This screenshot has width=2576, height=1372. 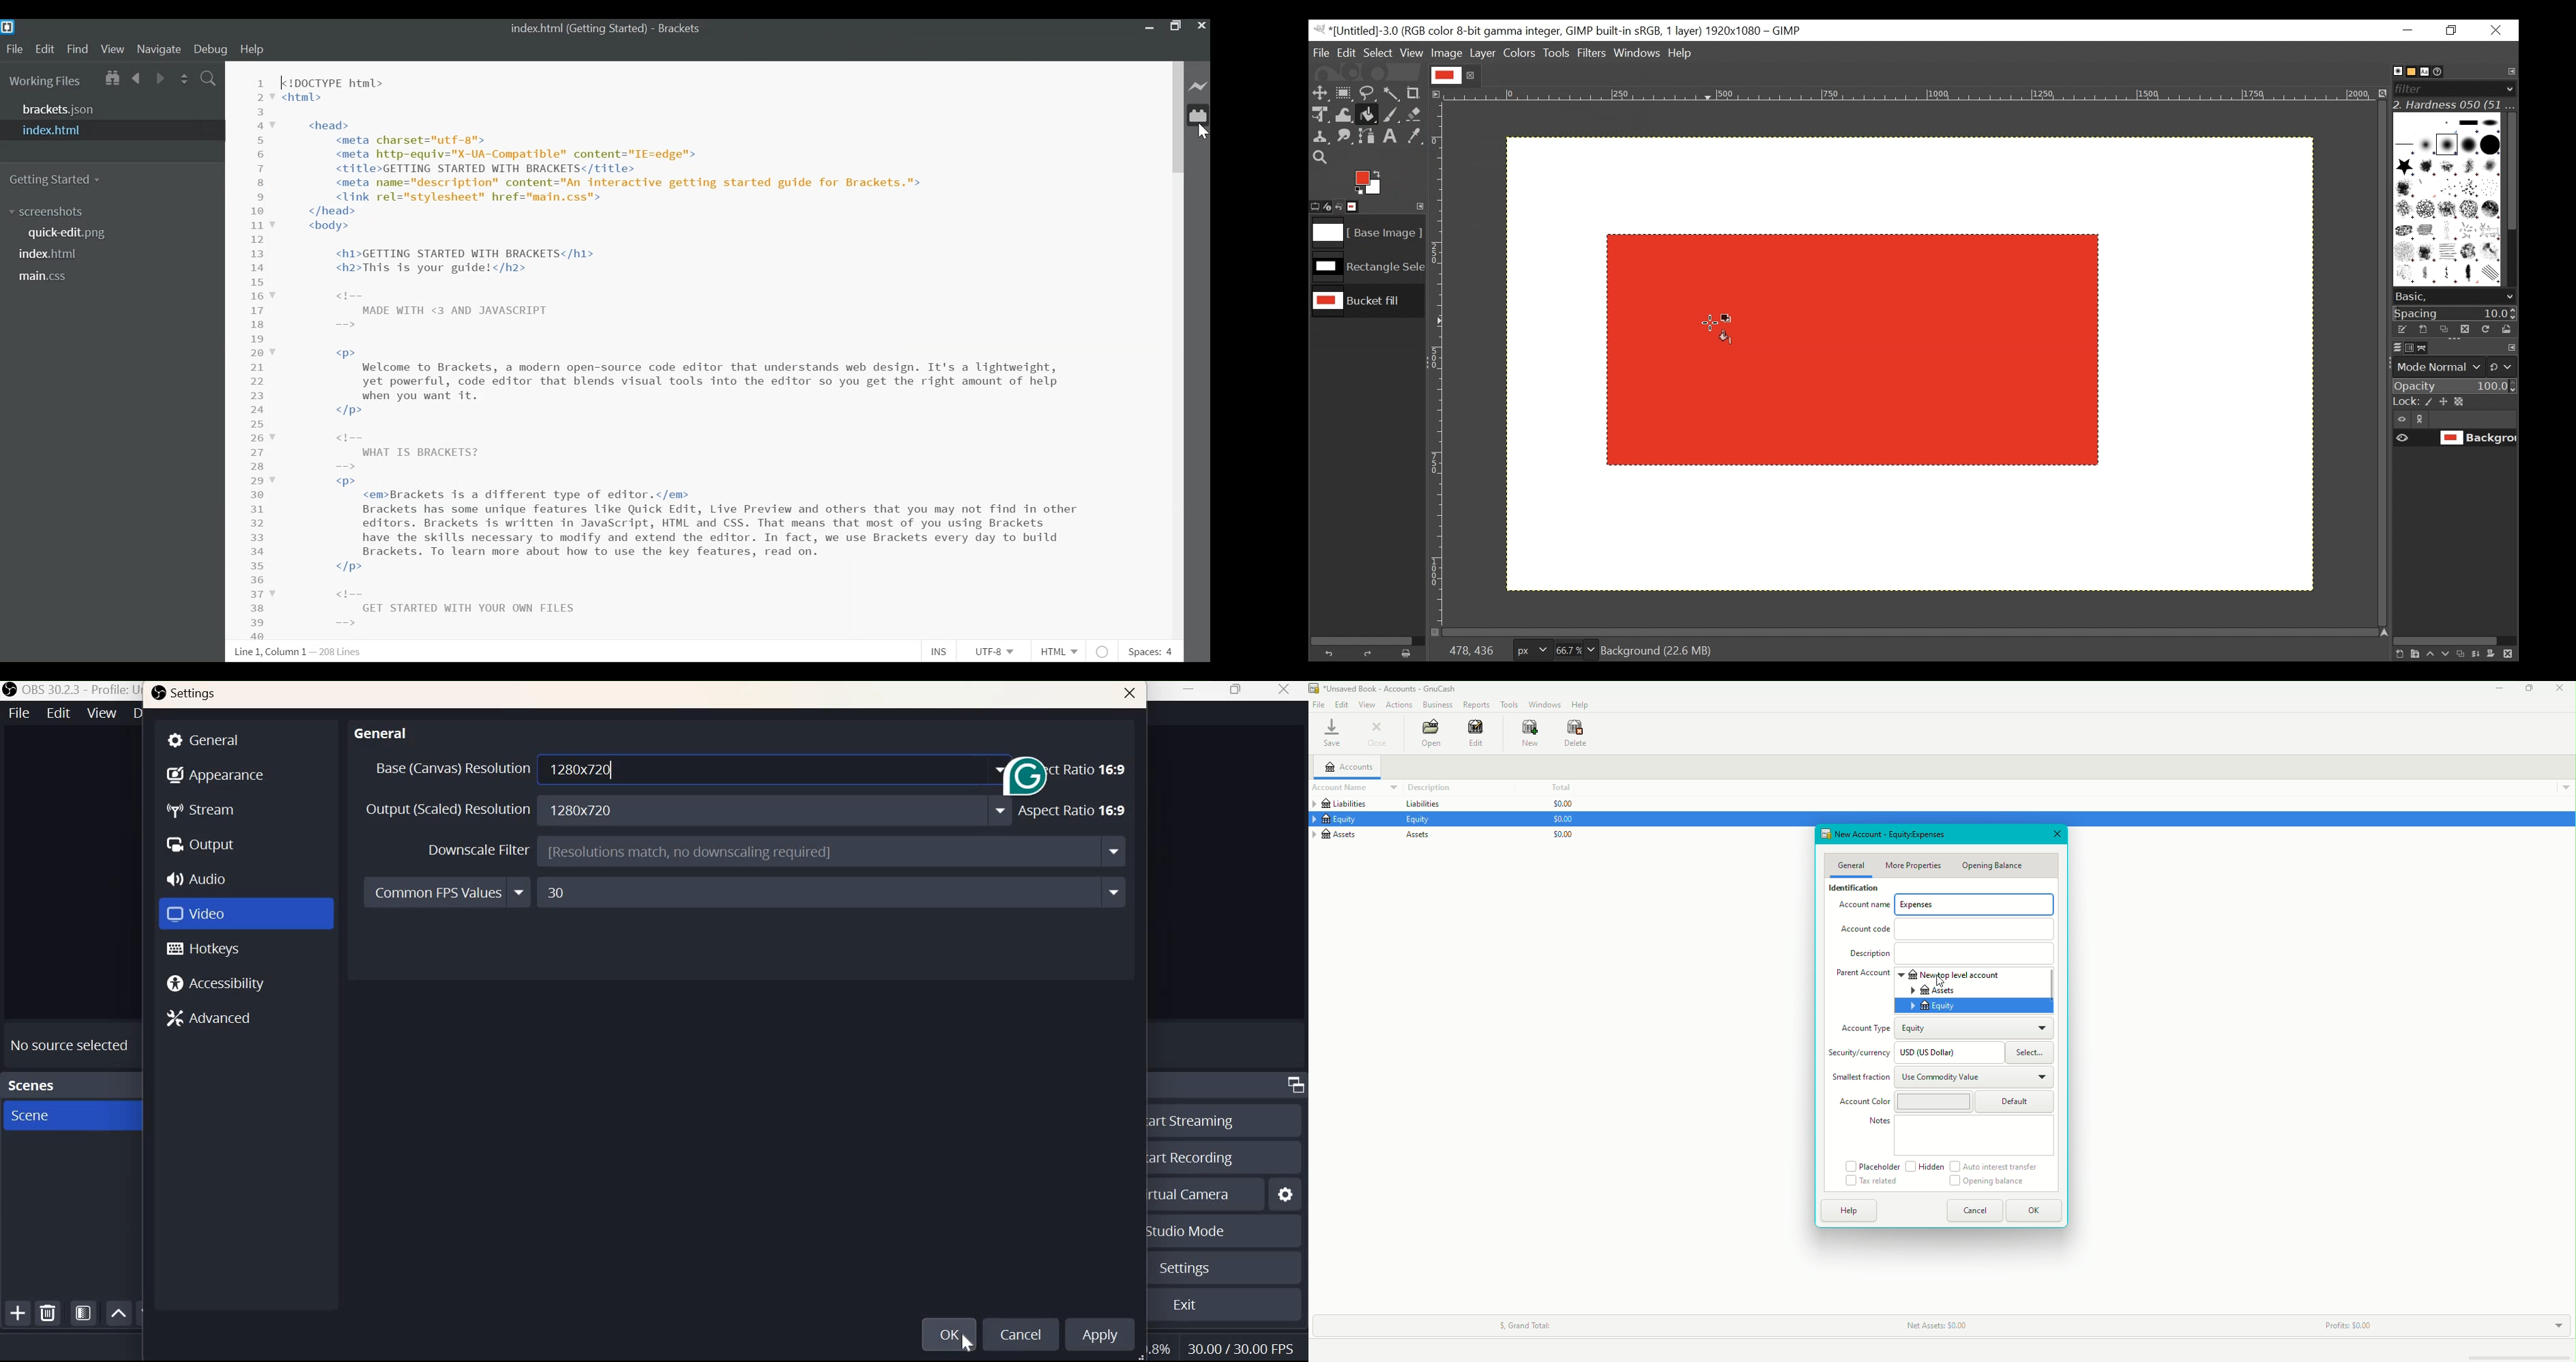 What do you see at coordinates (1197, 84) in the screenshot?
I see `Live Preview` at bounding box center [1197, 84].